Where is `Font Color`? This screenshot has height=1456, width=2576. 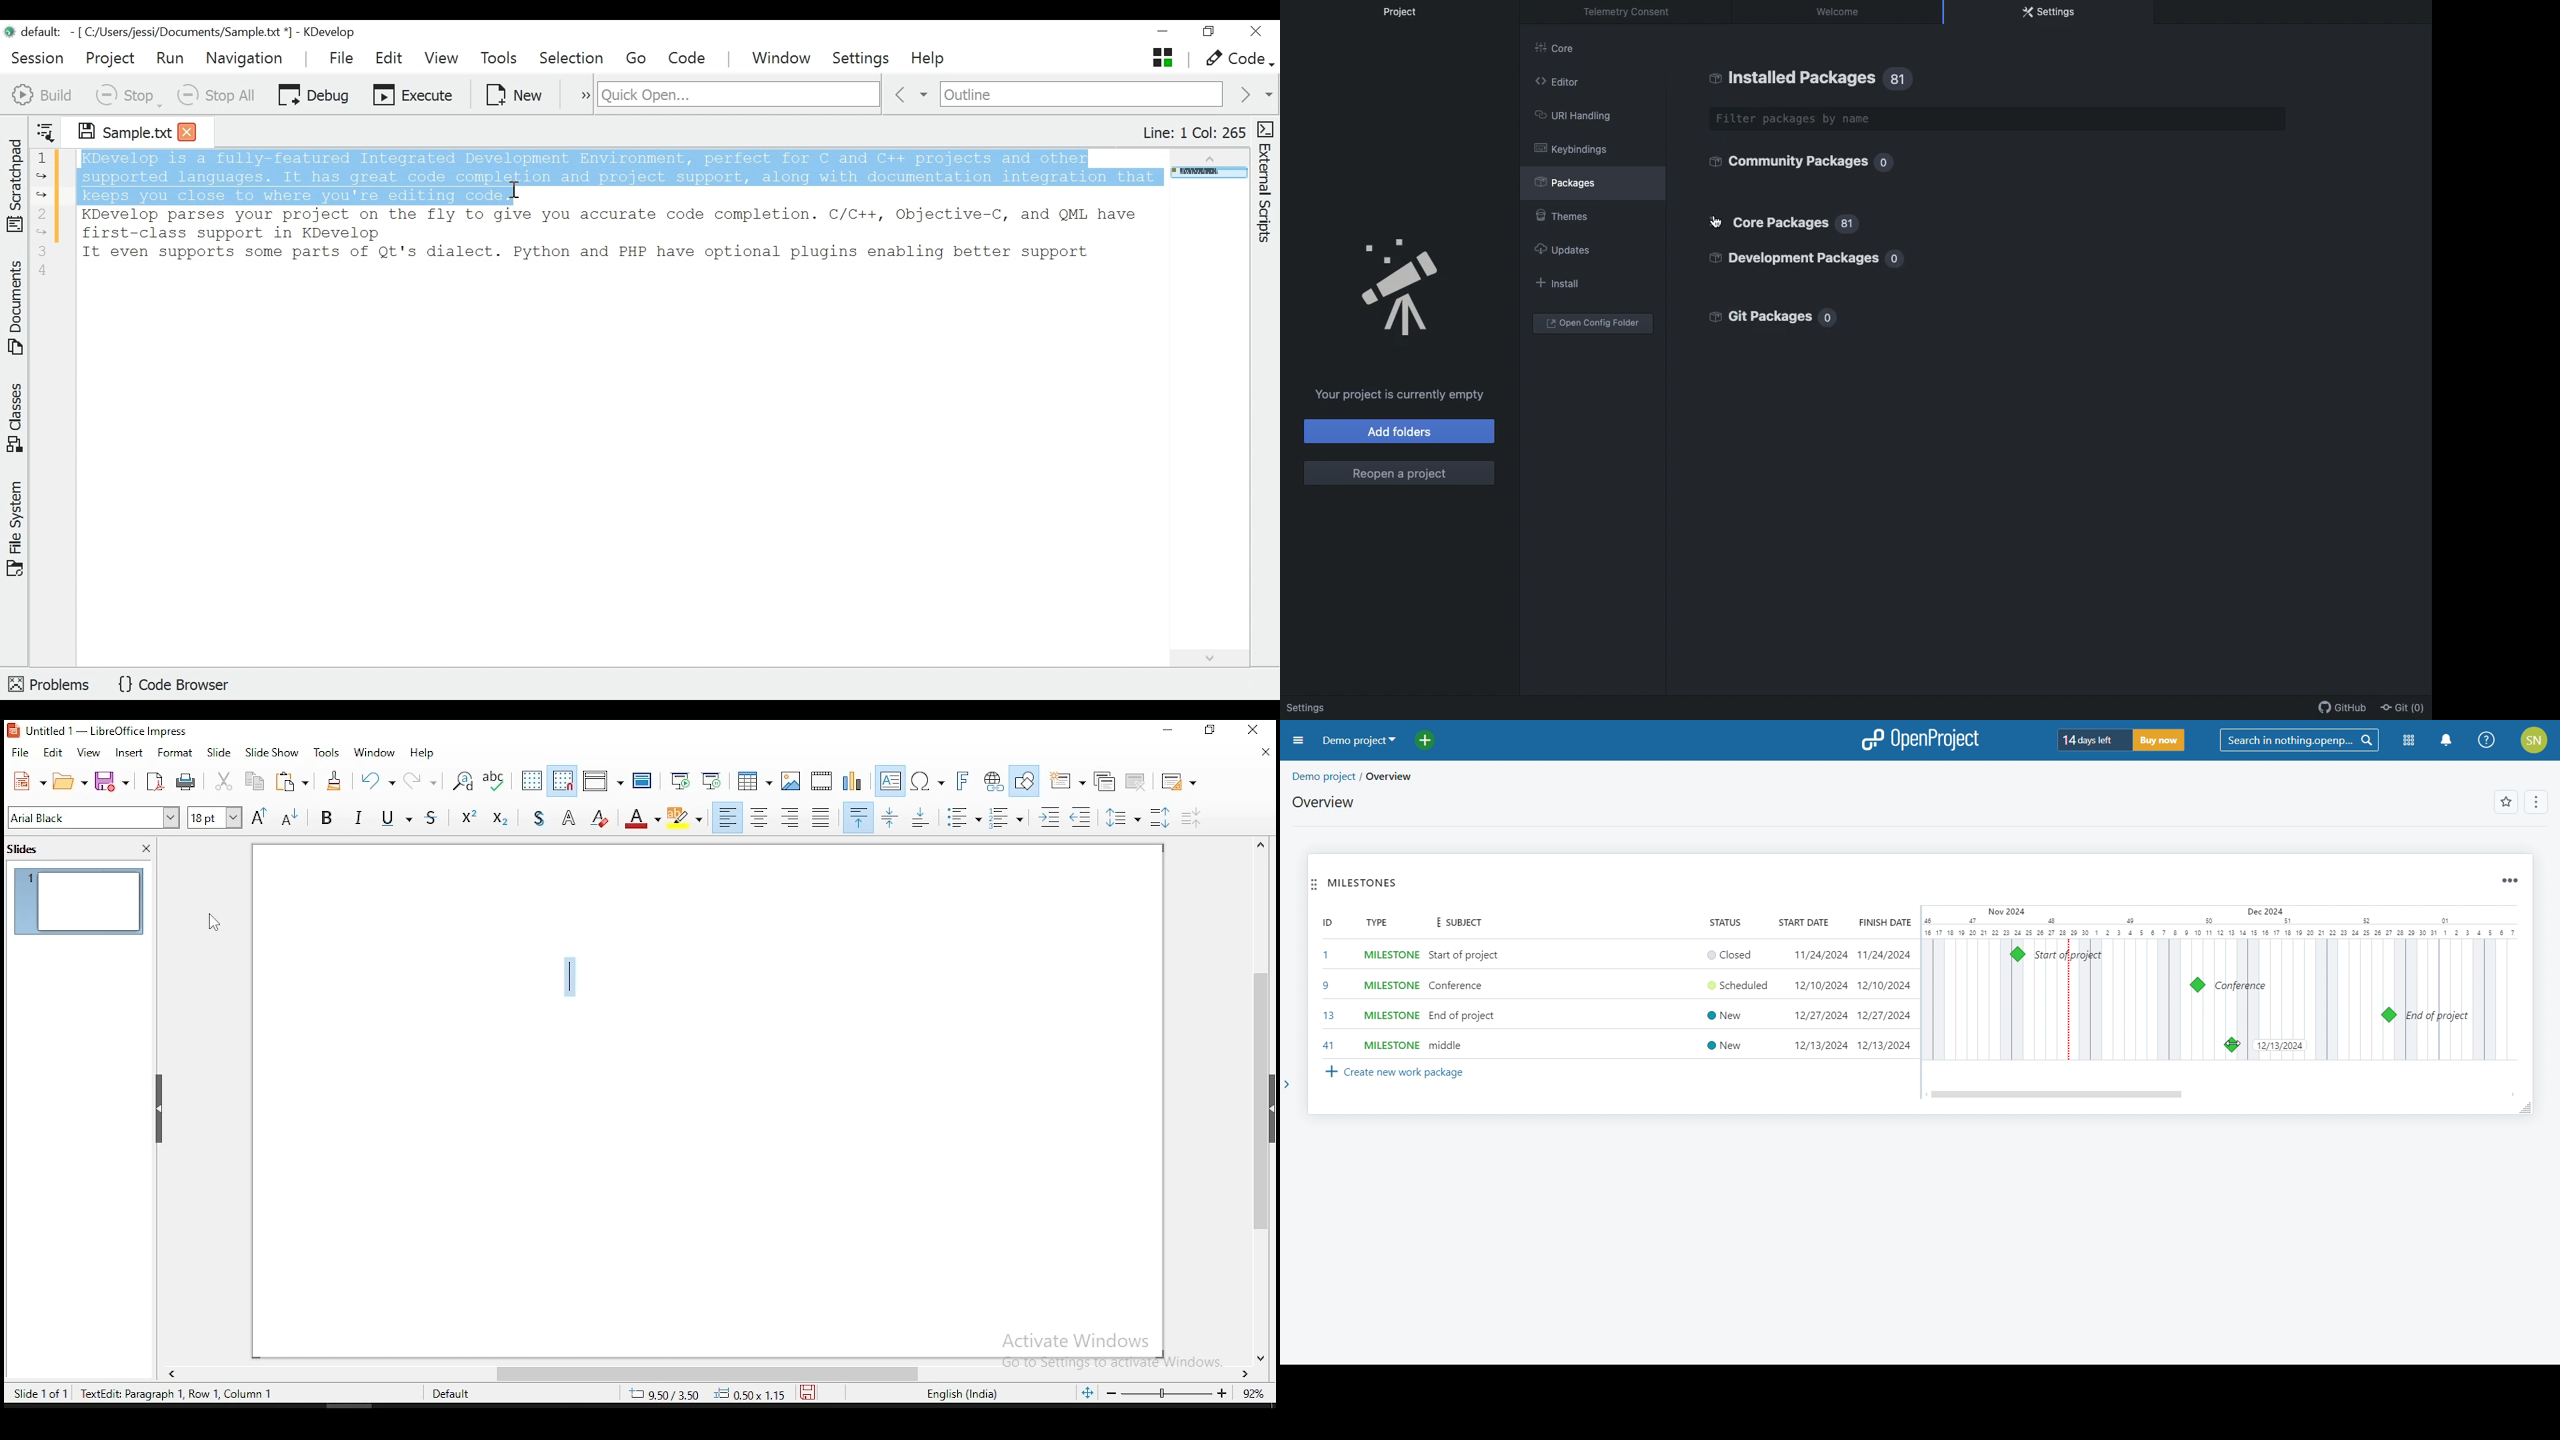
Font Color is located at coordinates (642, 817).